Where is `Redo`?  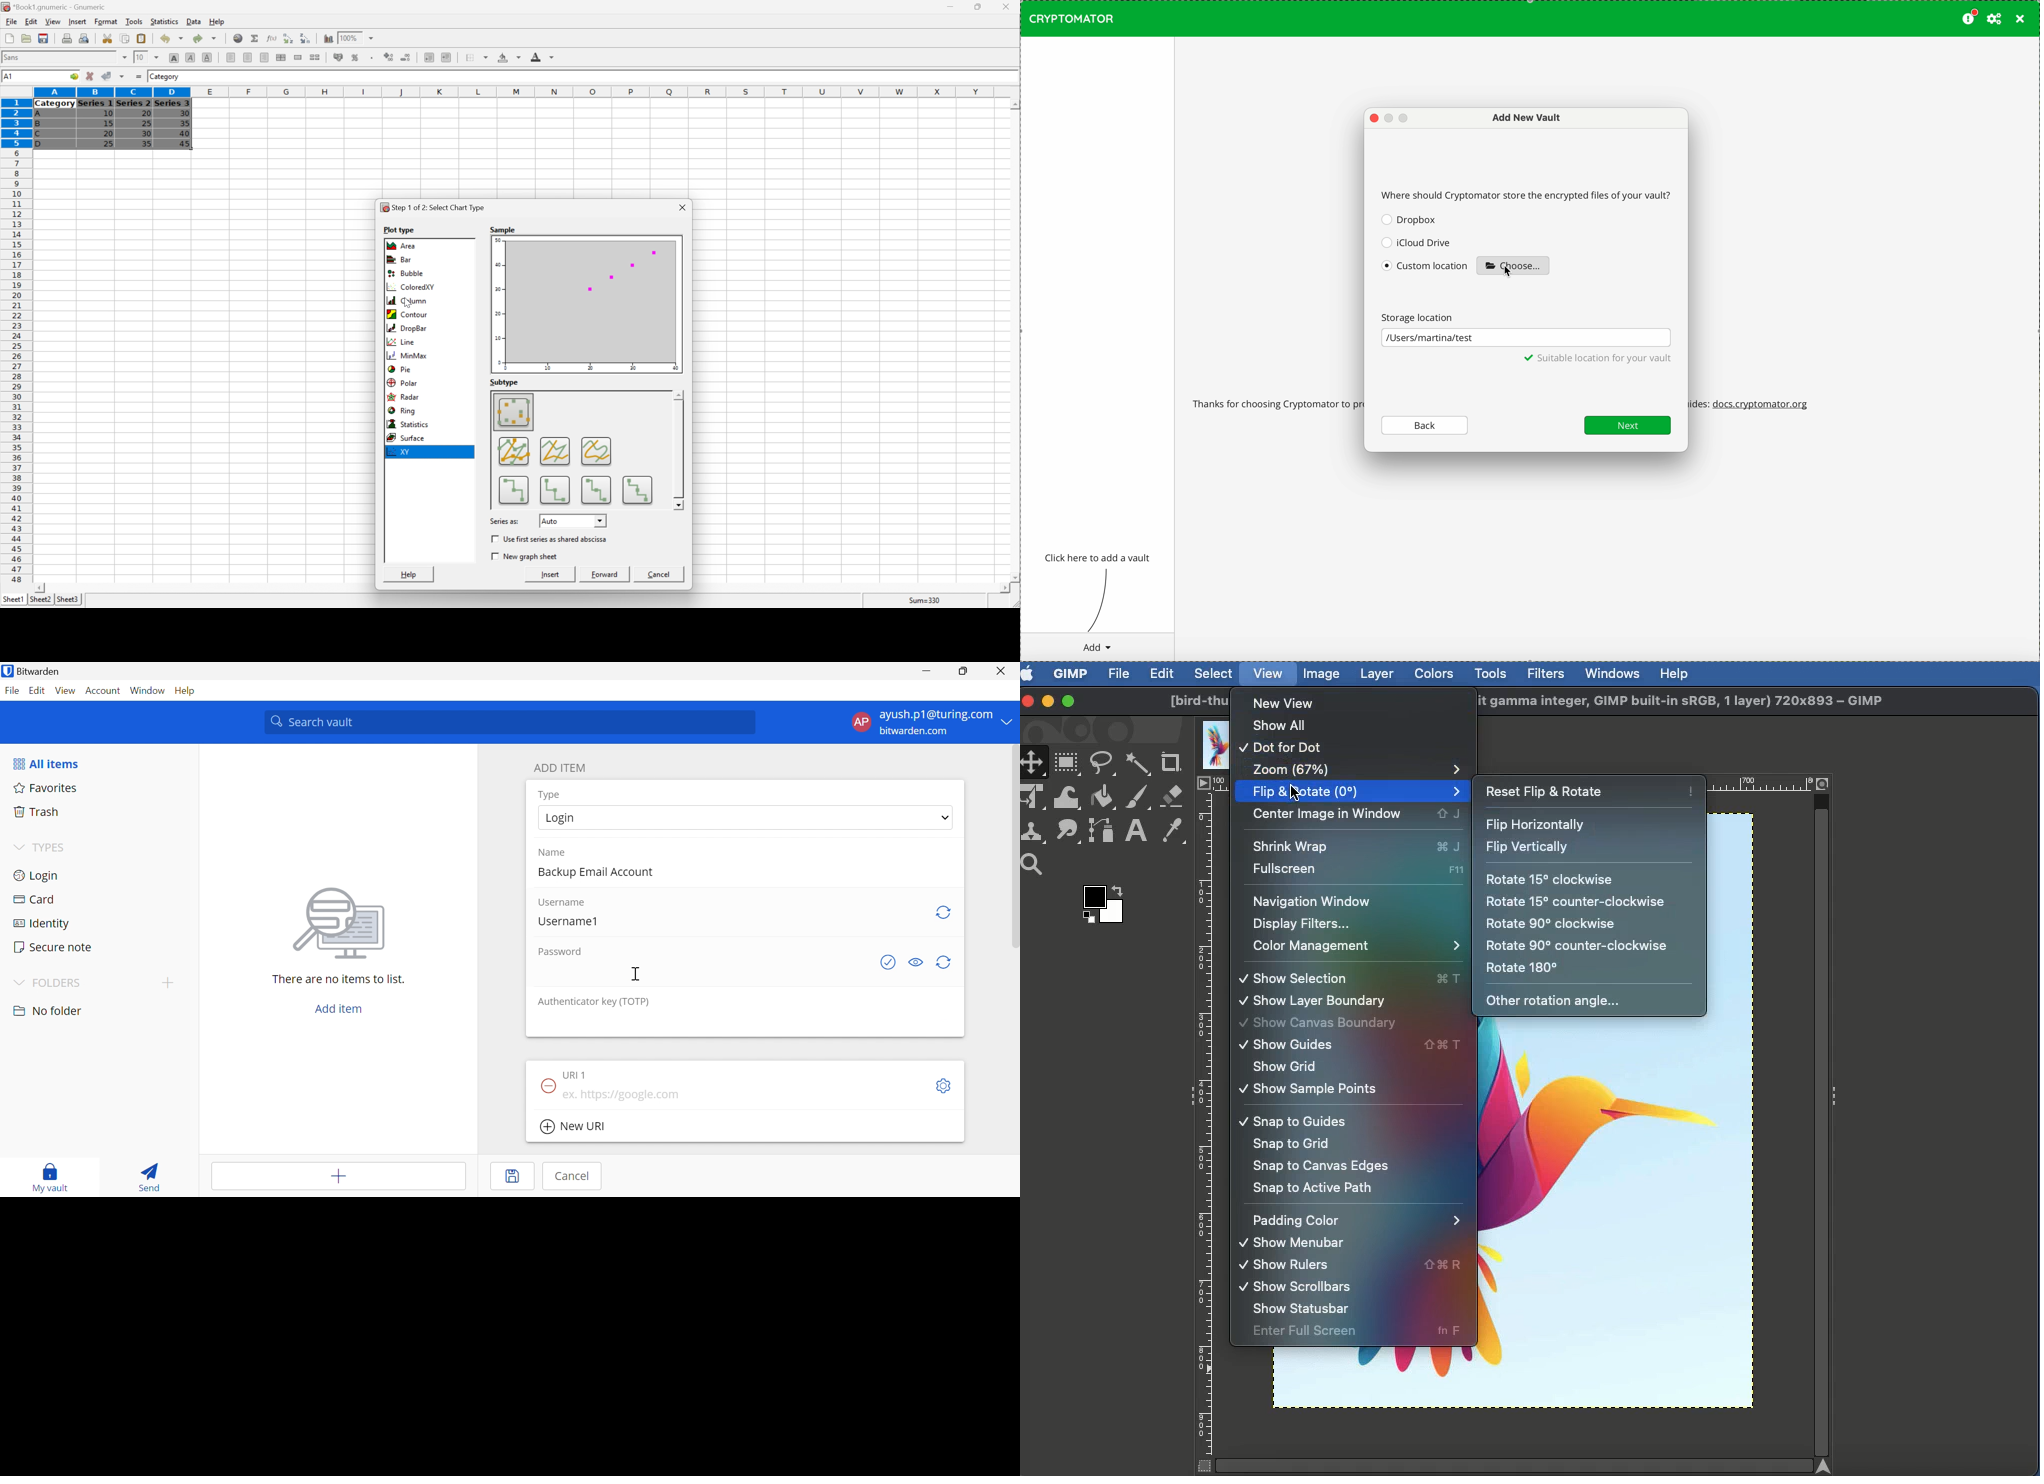 Redo is located at coordinates (204, 38).